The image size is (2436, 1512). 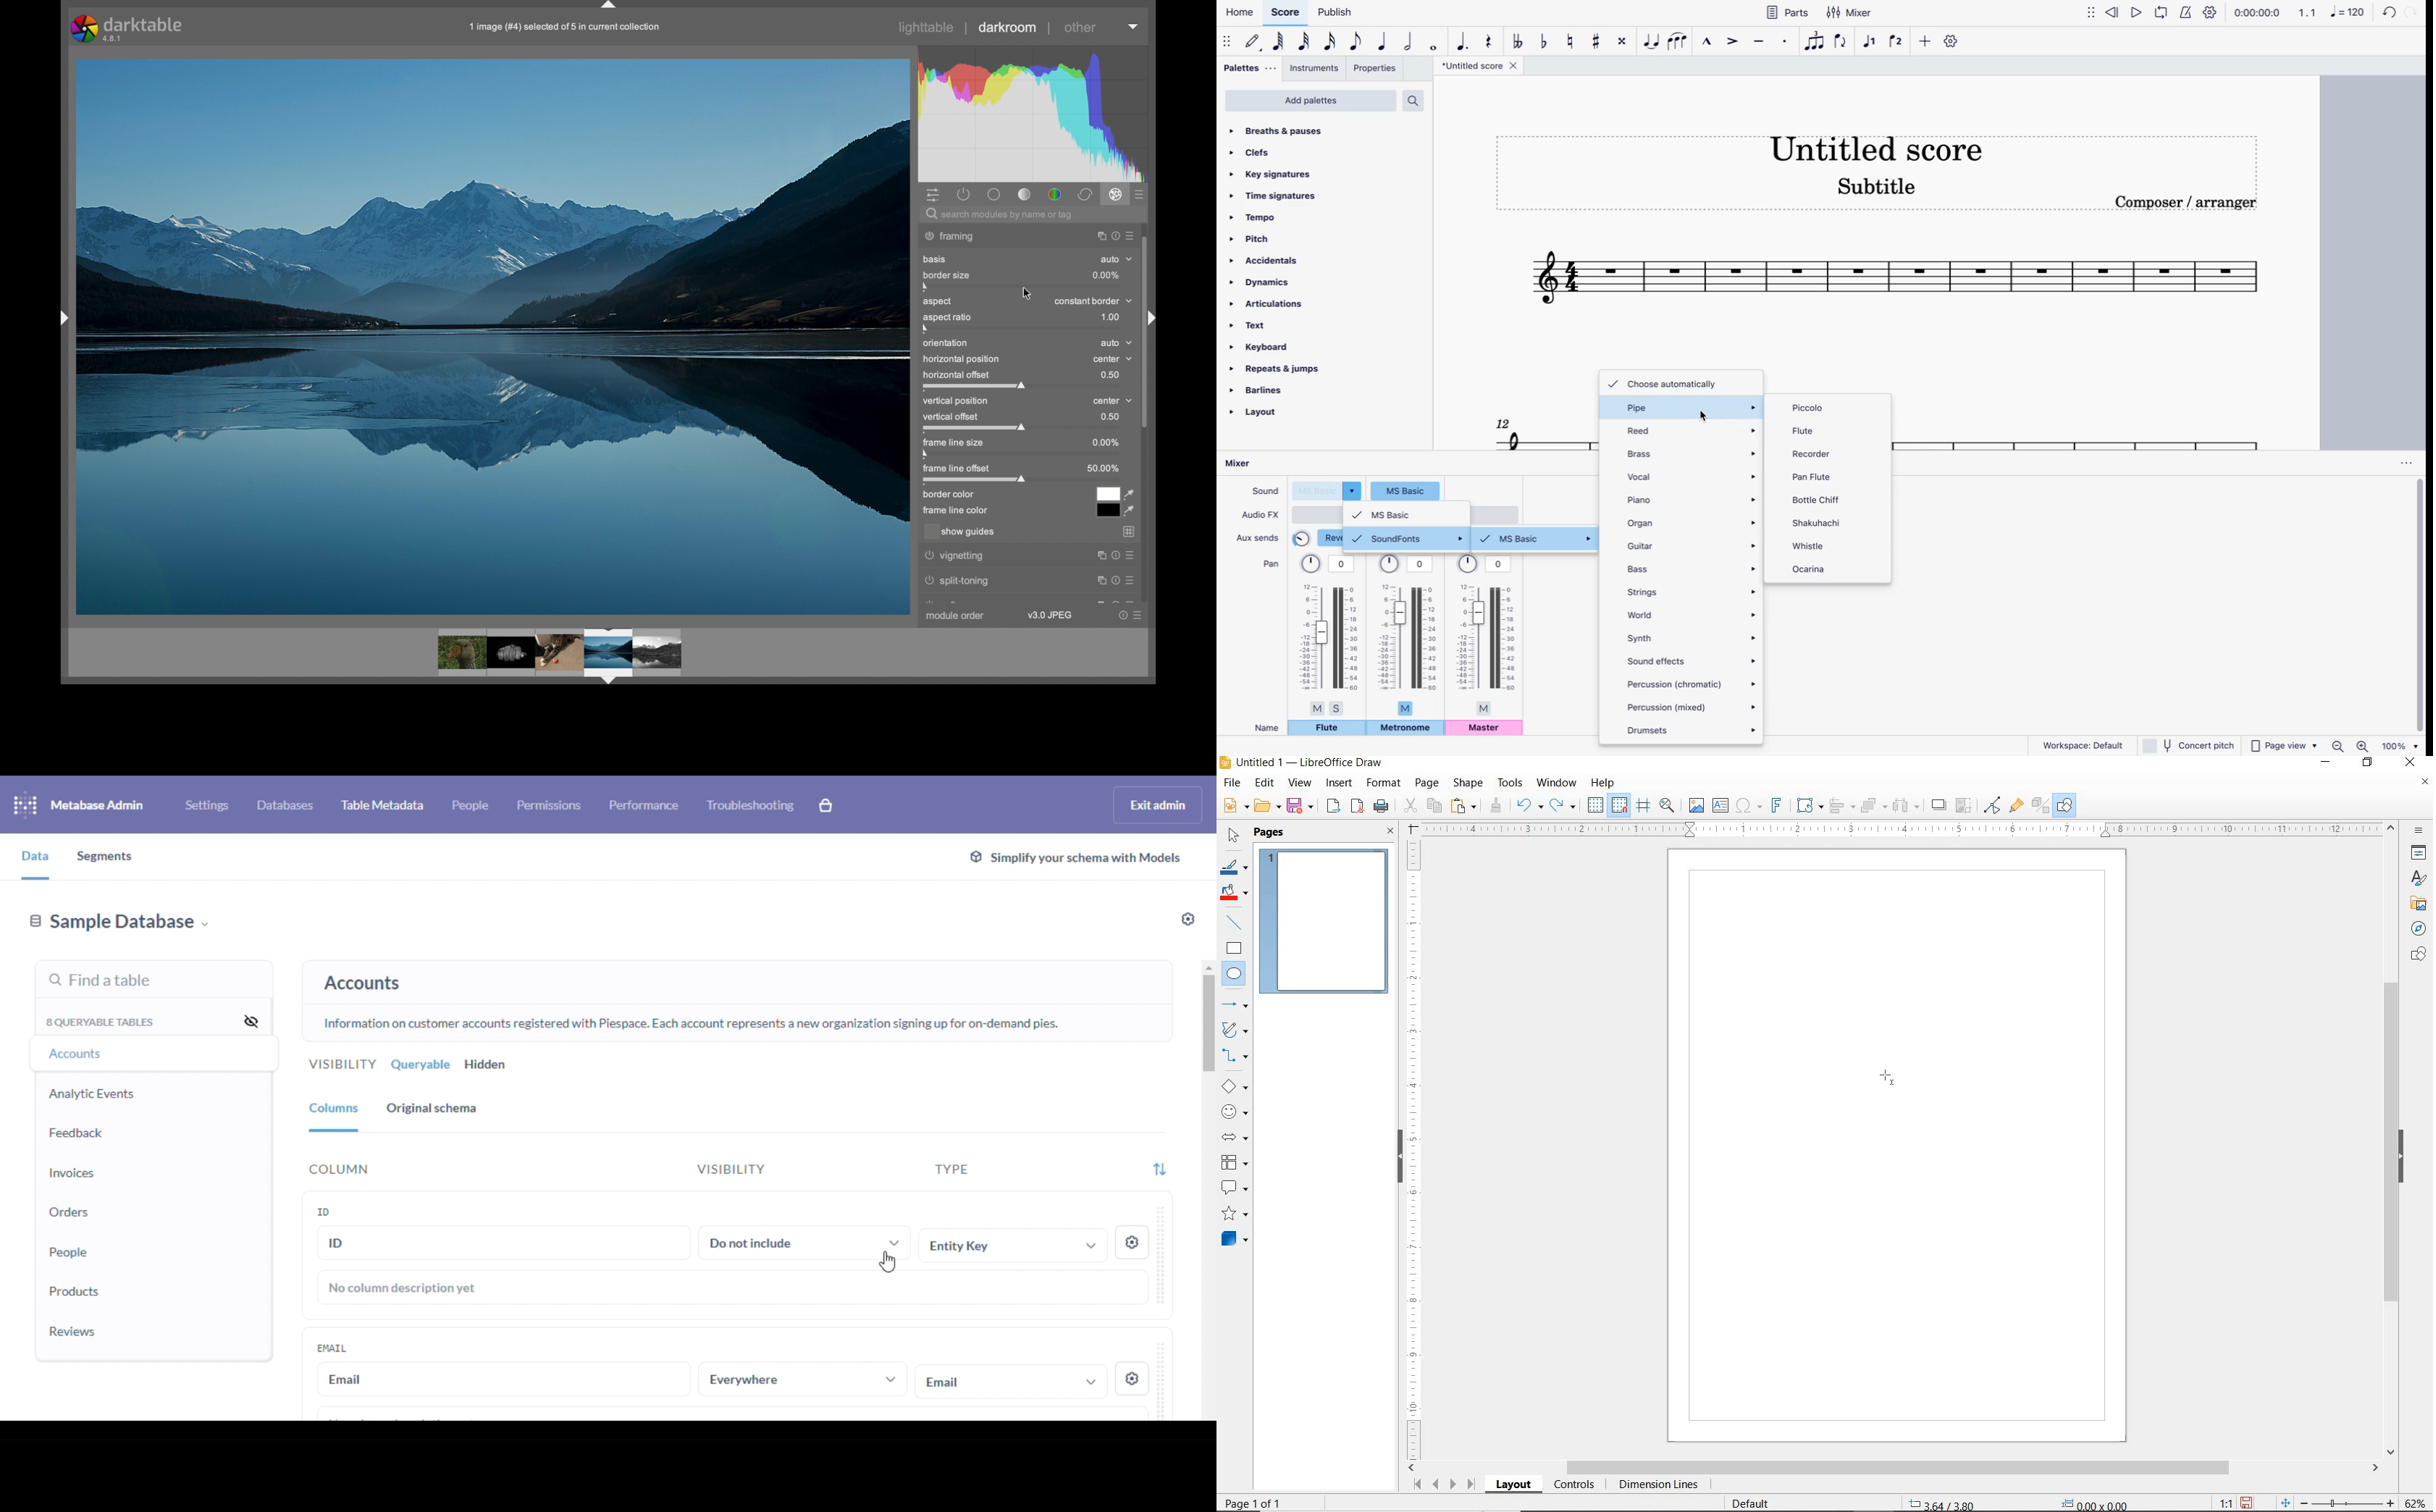 I want to click on black color, so click(x=1106, y=511).